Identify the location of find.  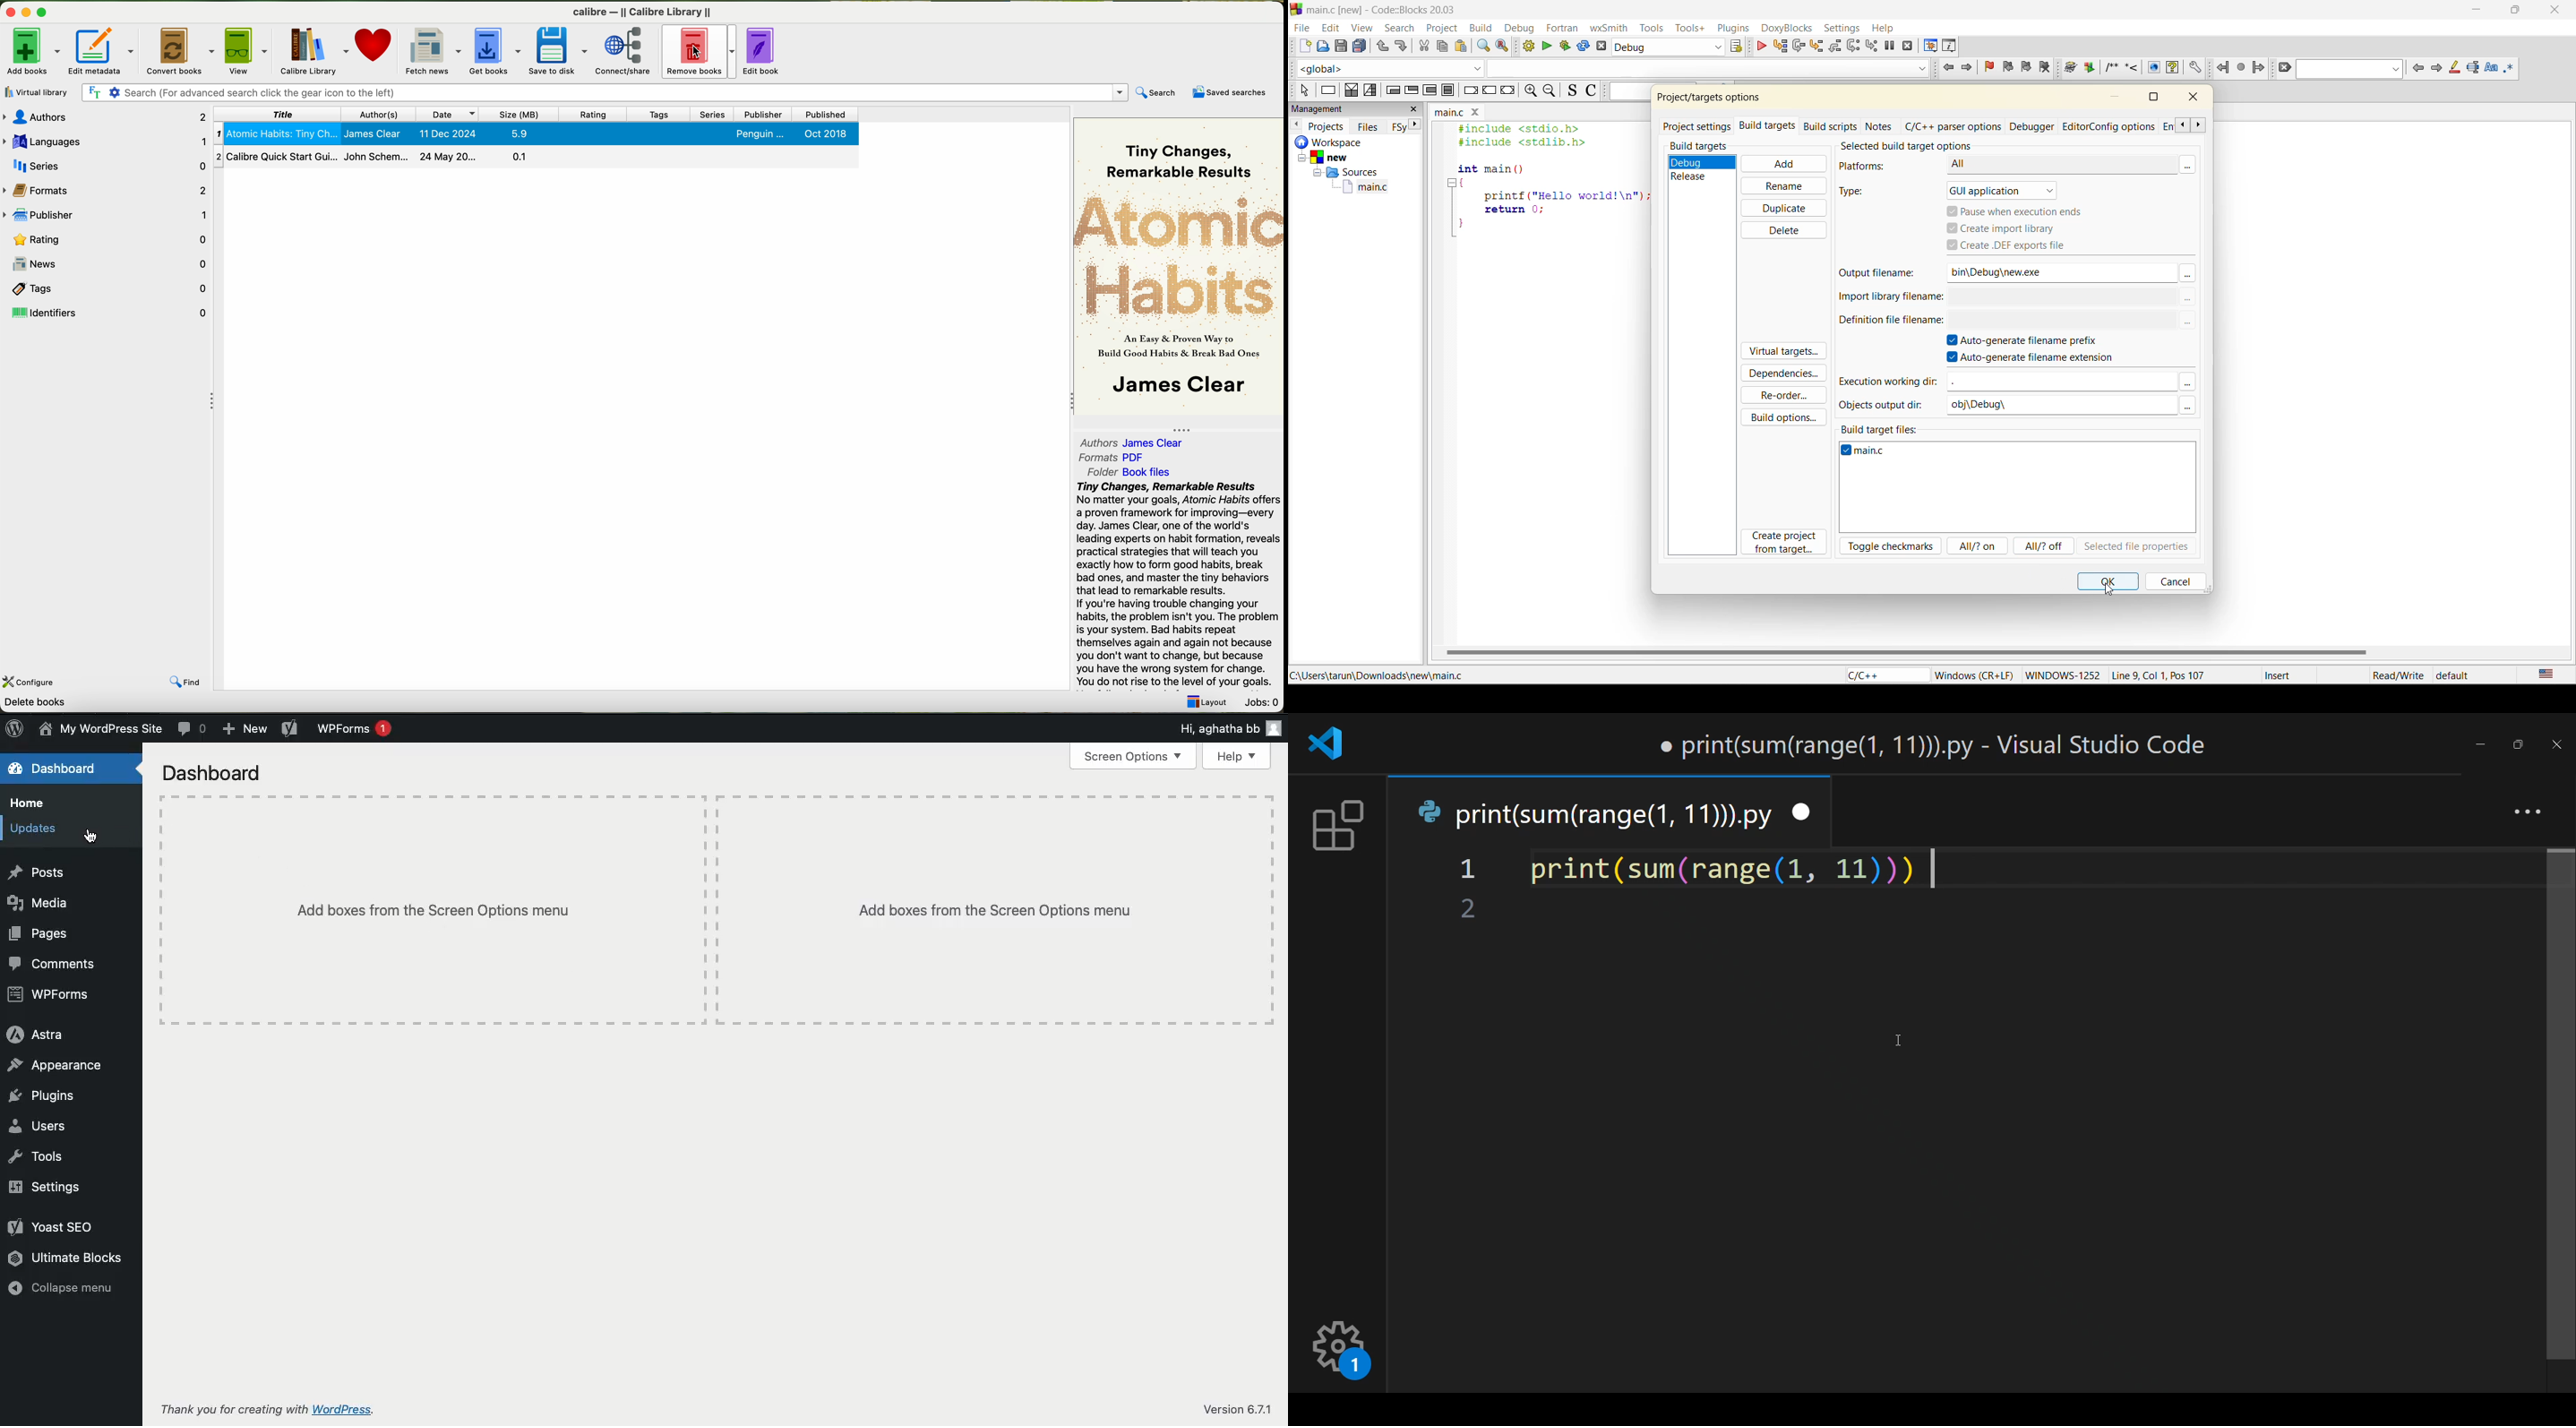
(1482, 45).